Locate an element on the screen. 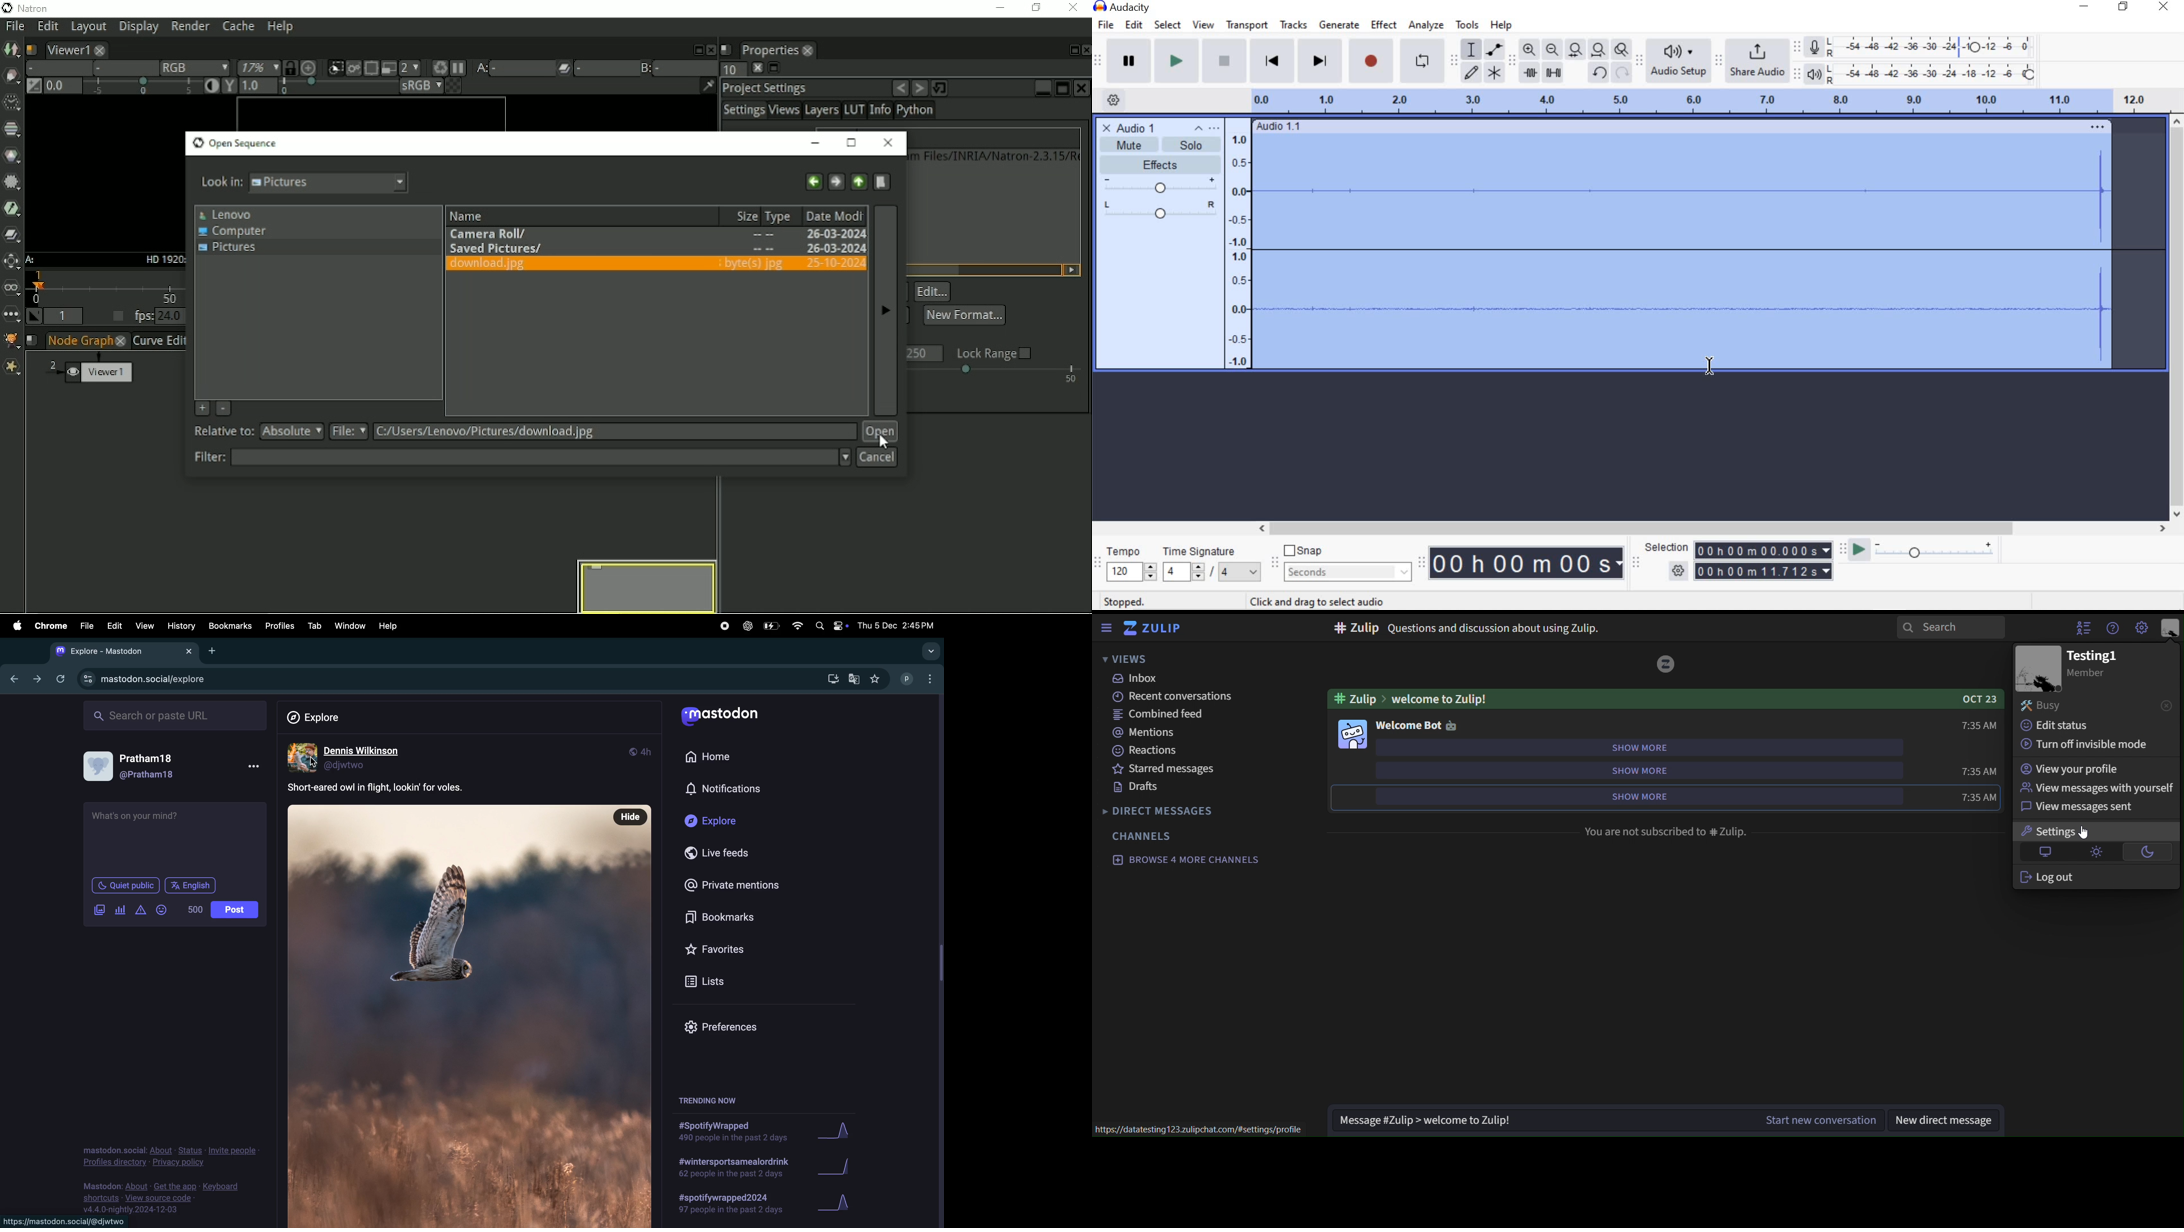  view your profile is located at coordinates (2075, 769).